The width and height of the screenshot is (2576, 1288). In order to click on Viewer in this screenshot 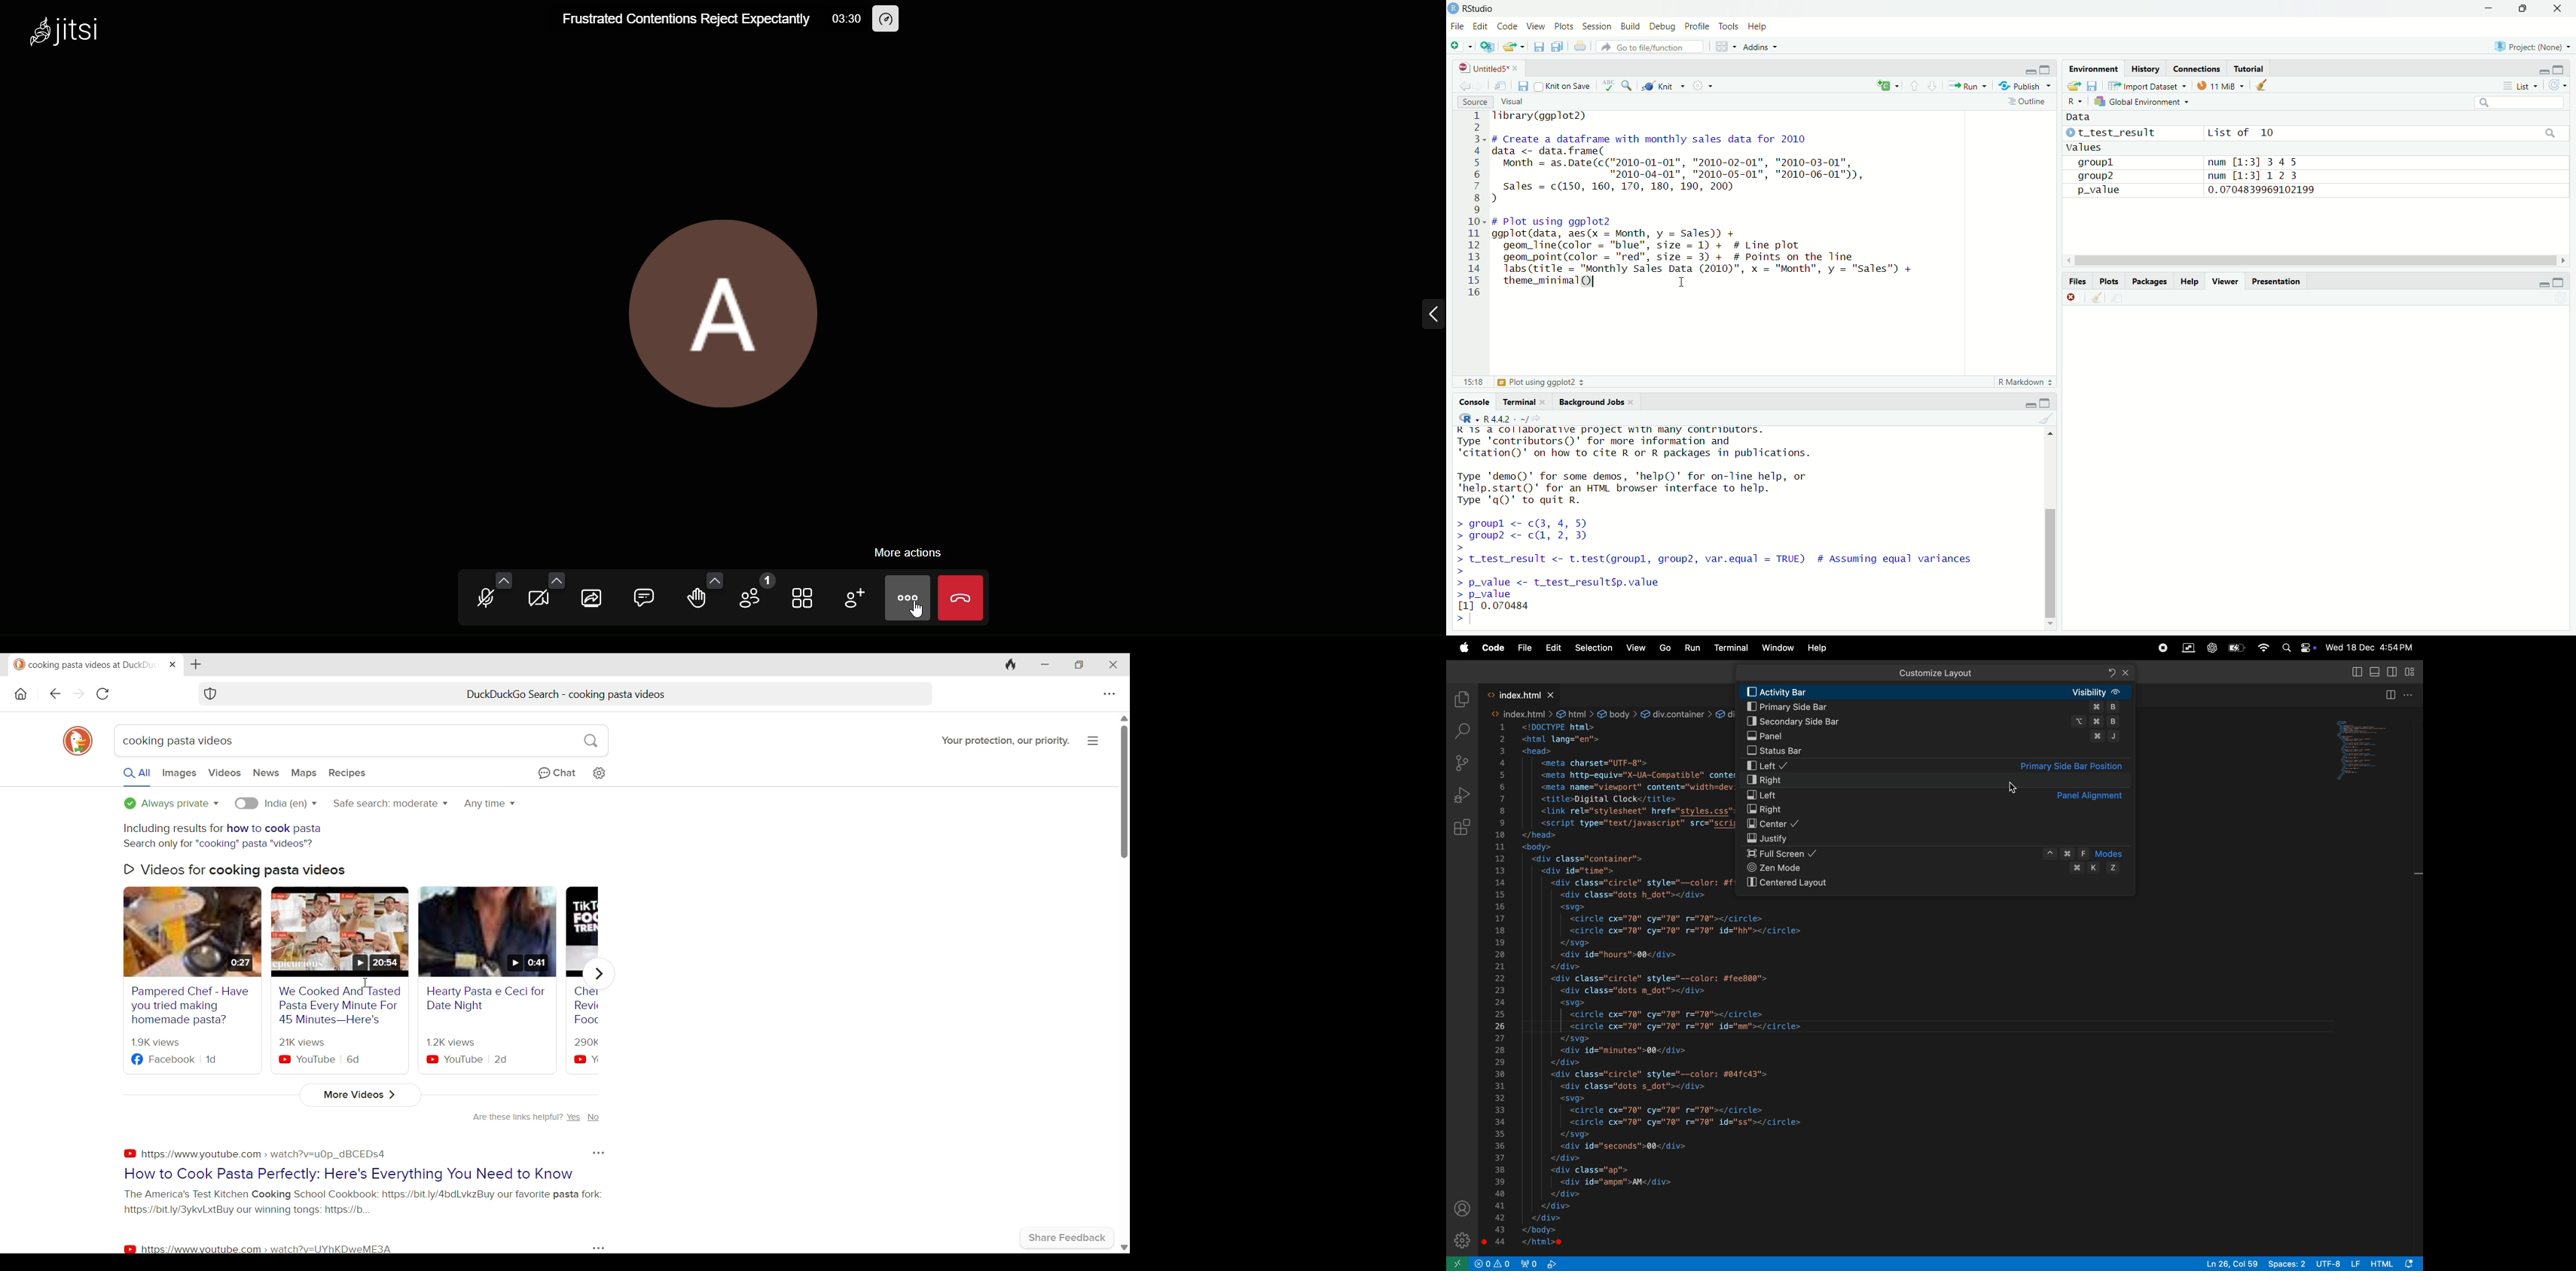, I will do `click(2223, 280)`.